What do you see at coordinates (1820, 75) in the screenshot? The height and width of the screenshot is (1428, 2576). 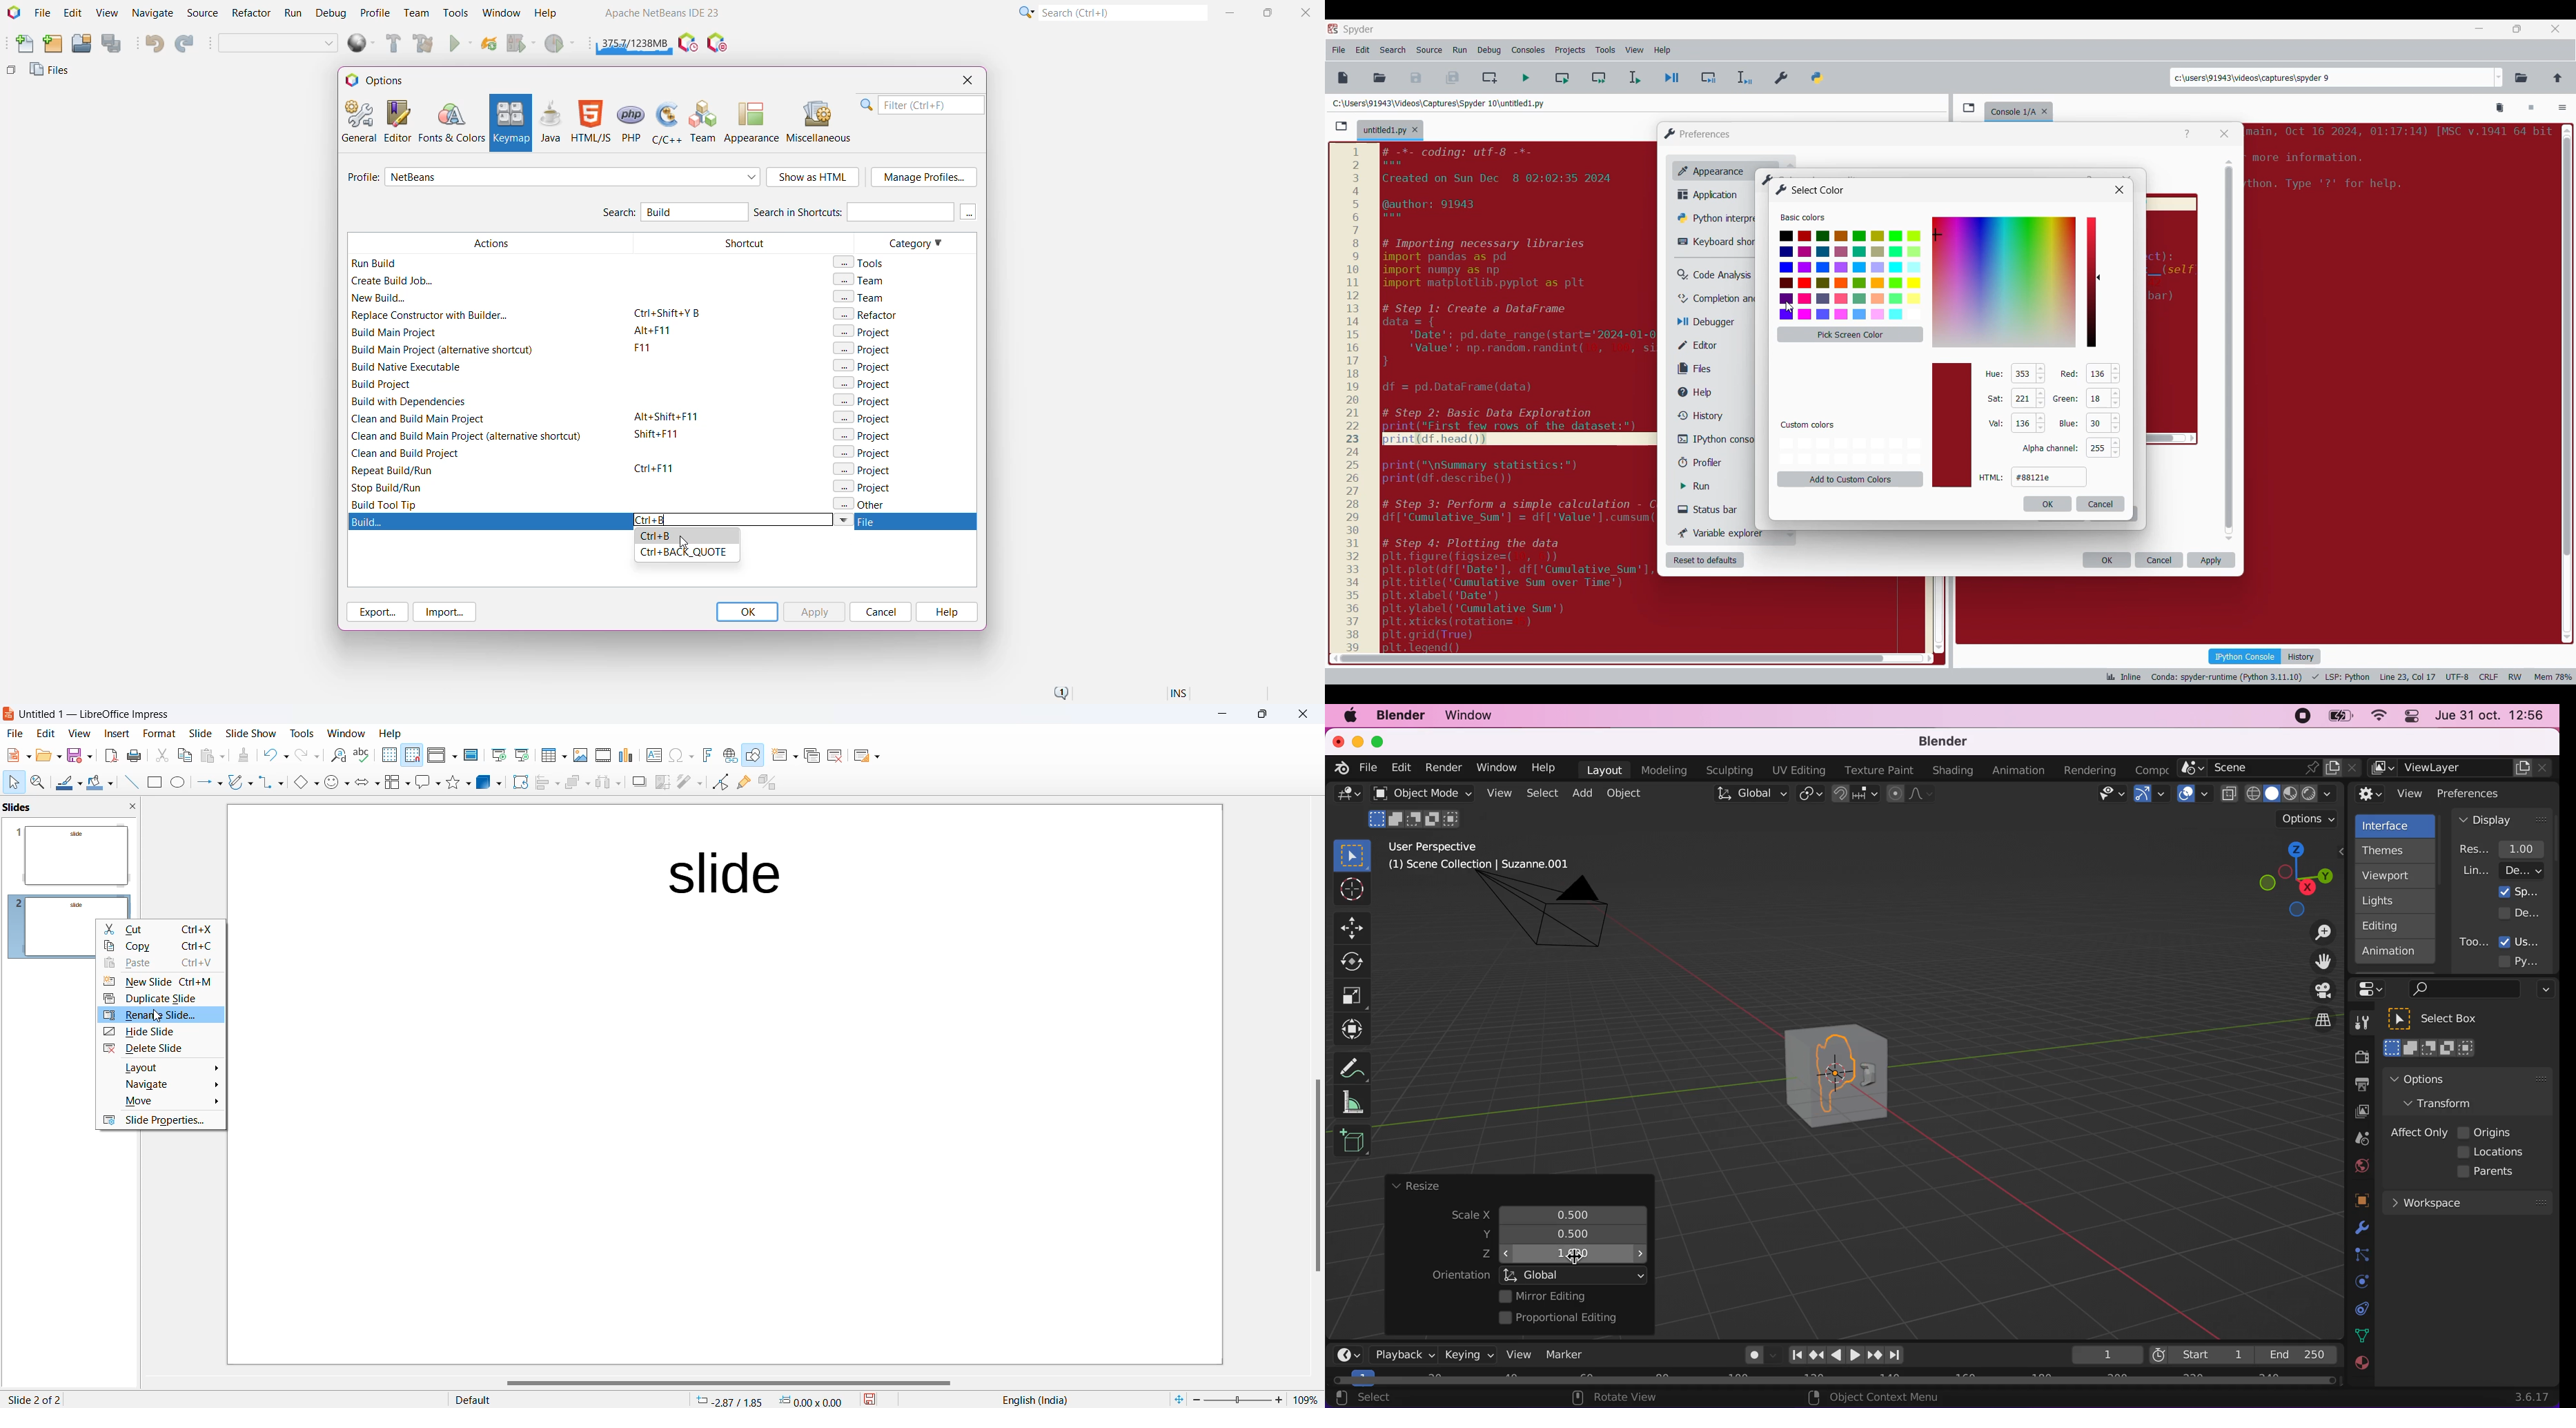 I see `PYTHONPATH manager` at bounding box center [1820, 75].